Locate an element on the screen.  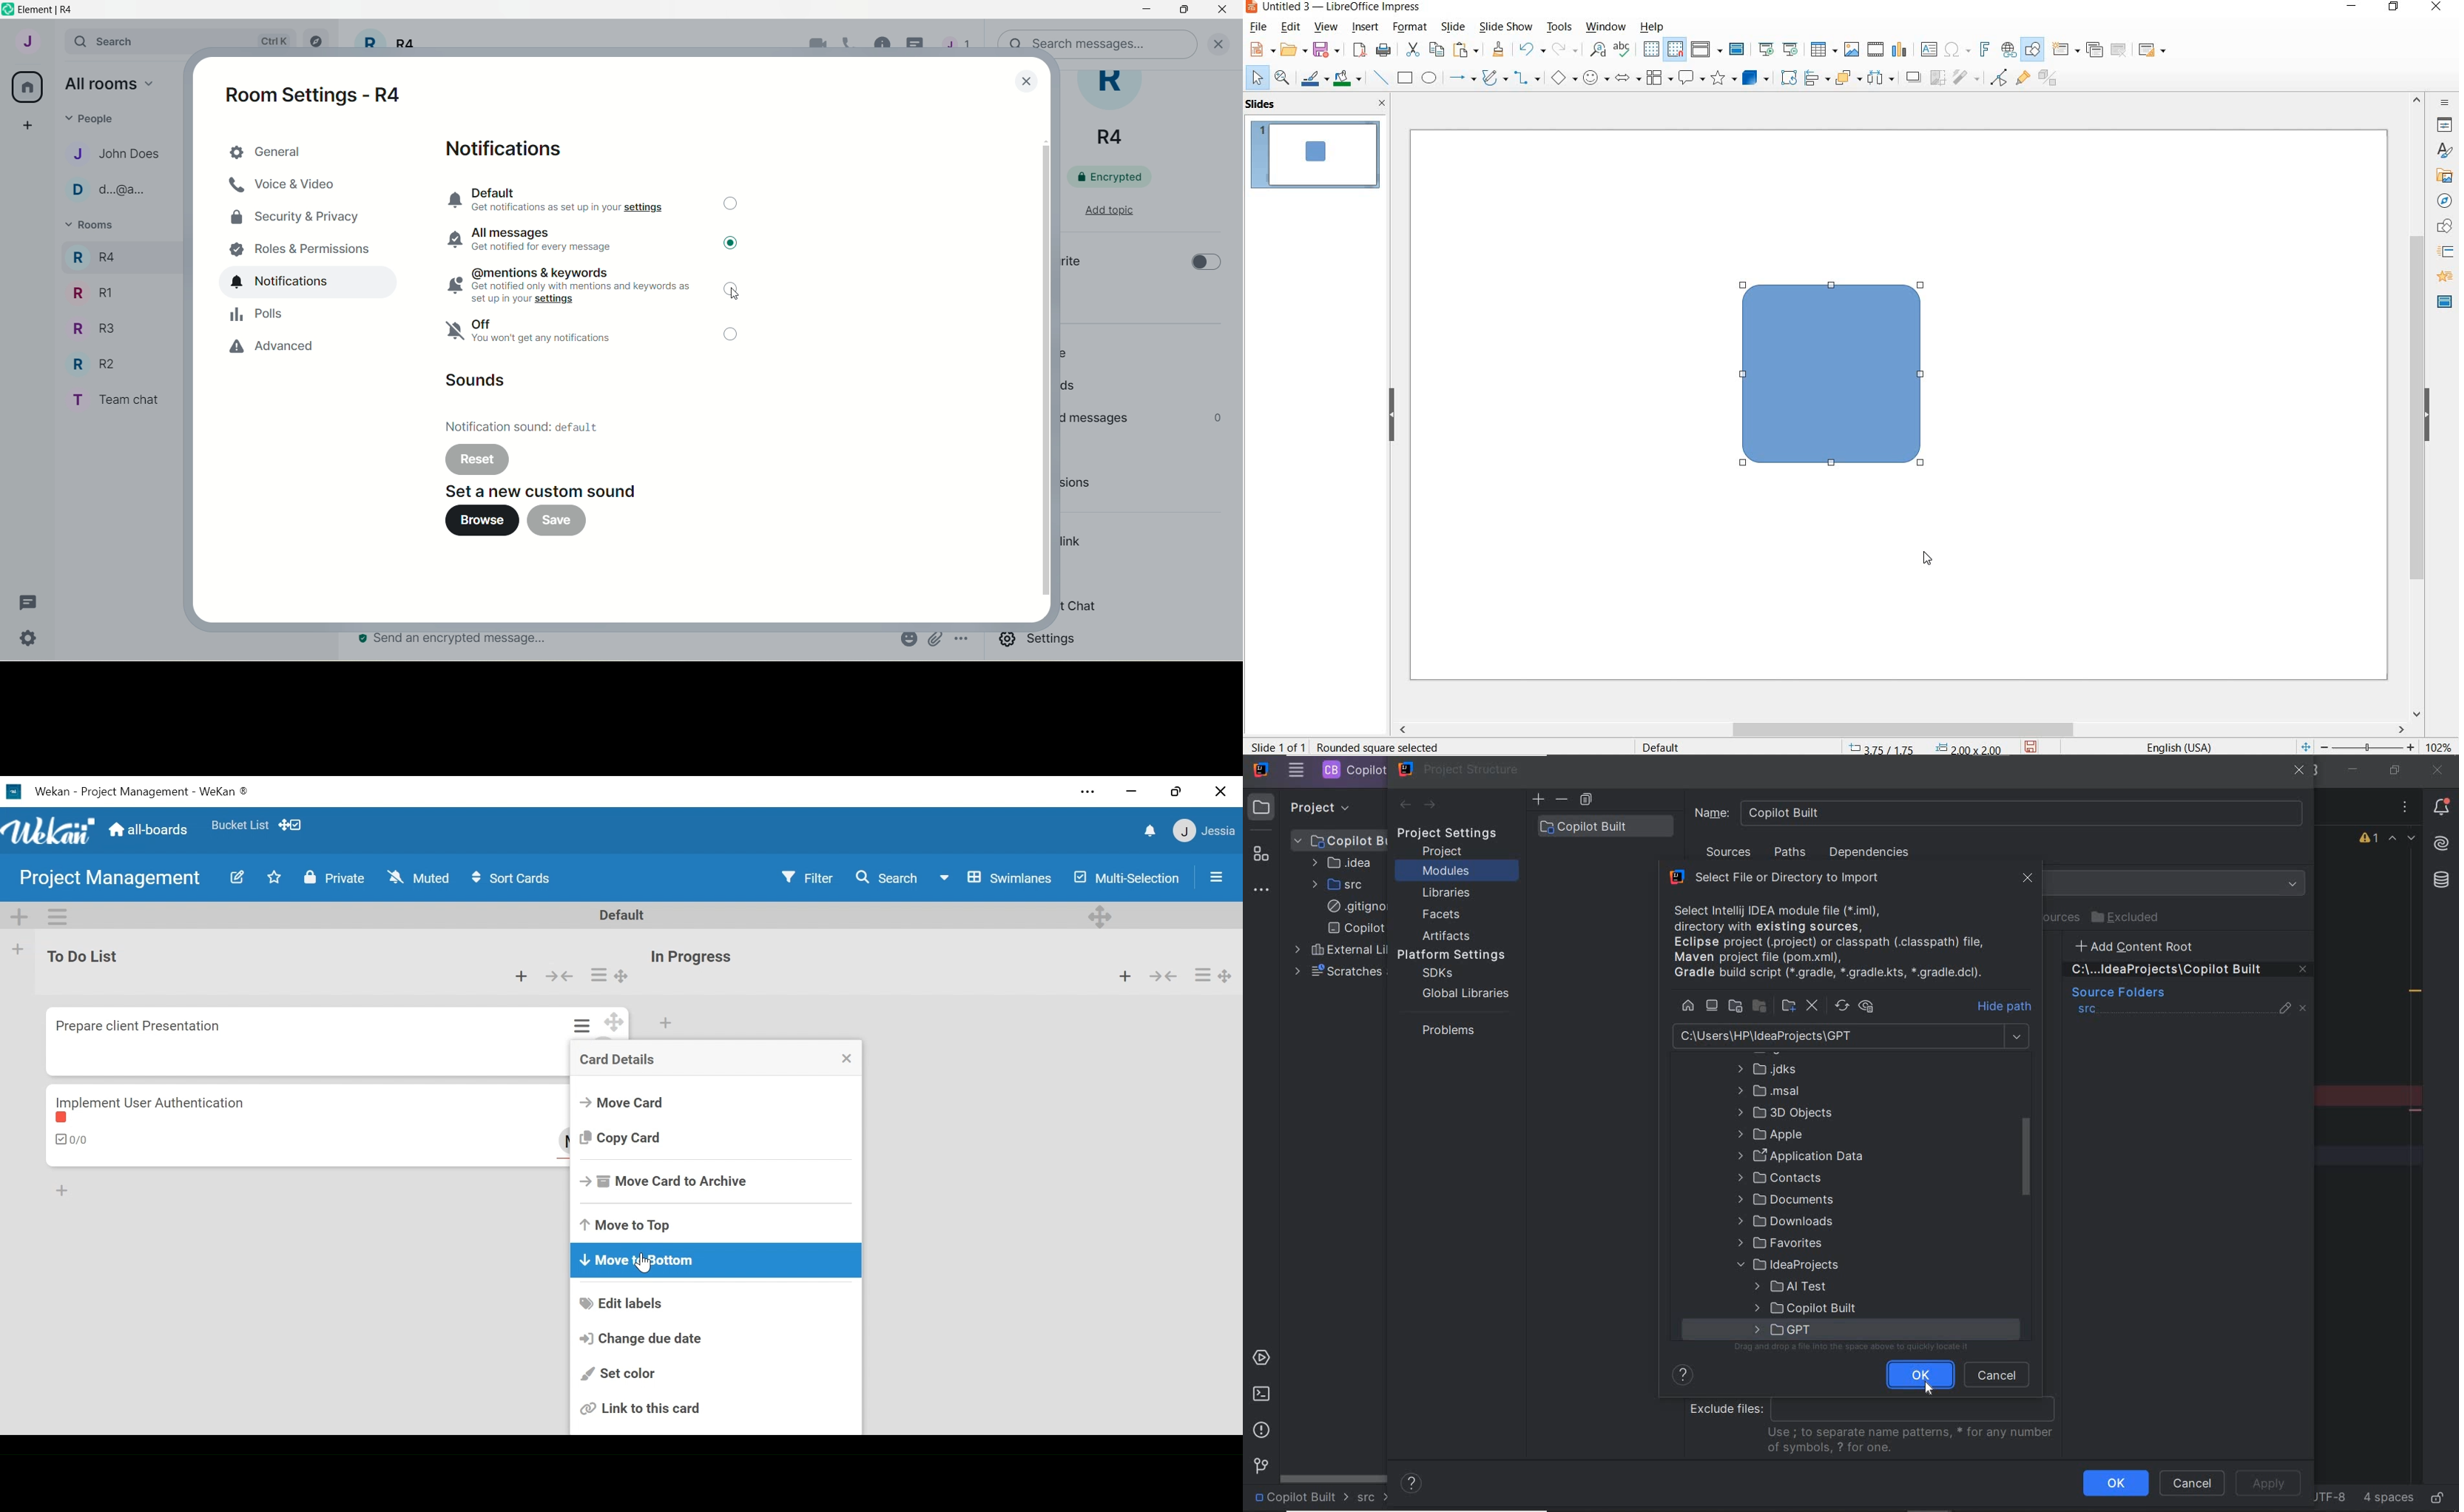
Desktop drag handle is located at coordinates (1227, 977).